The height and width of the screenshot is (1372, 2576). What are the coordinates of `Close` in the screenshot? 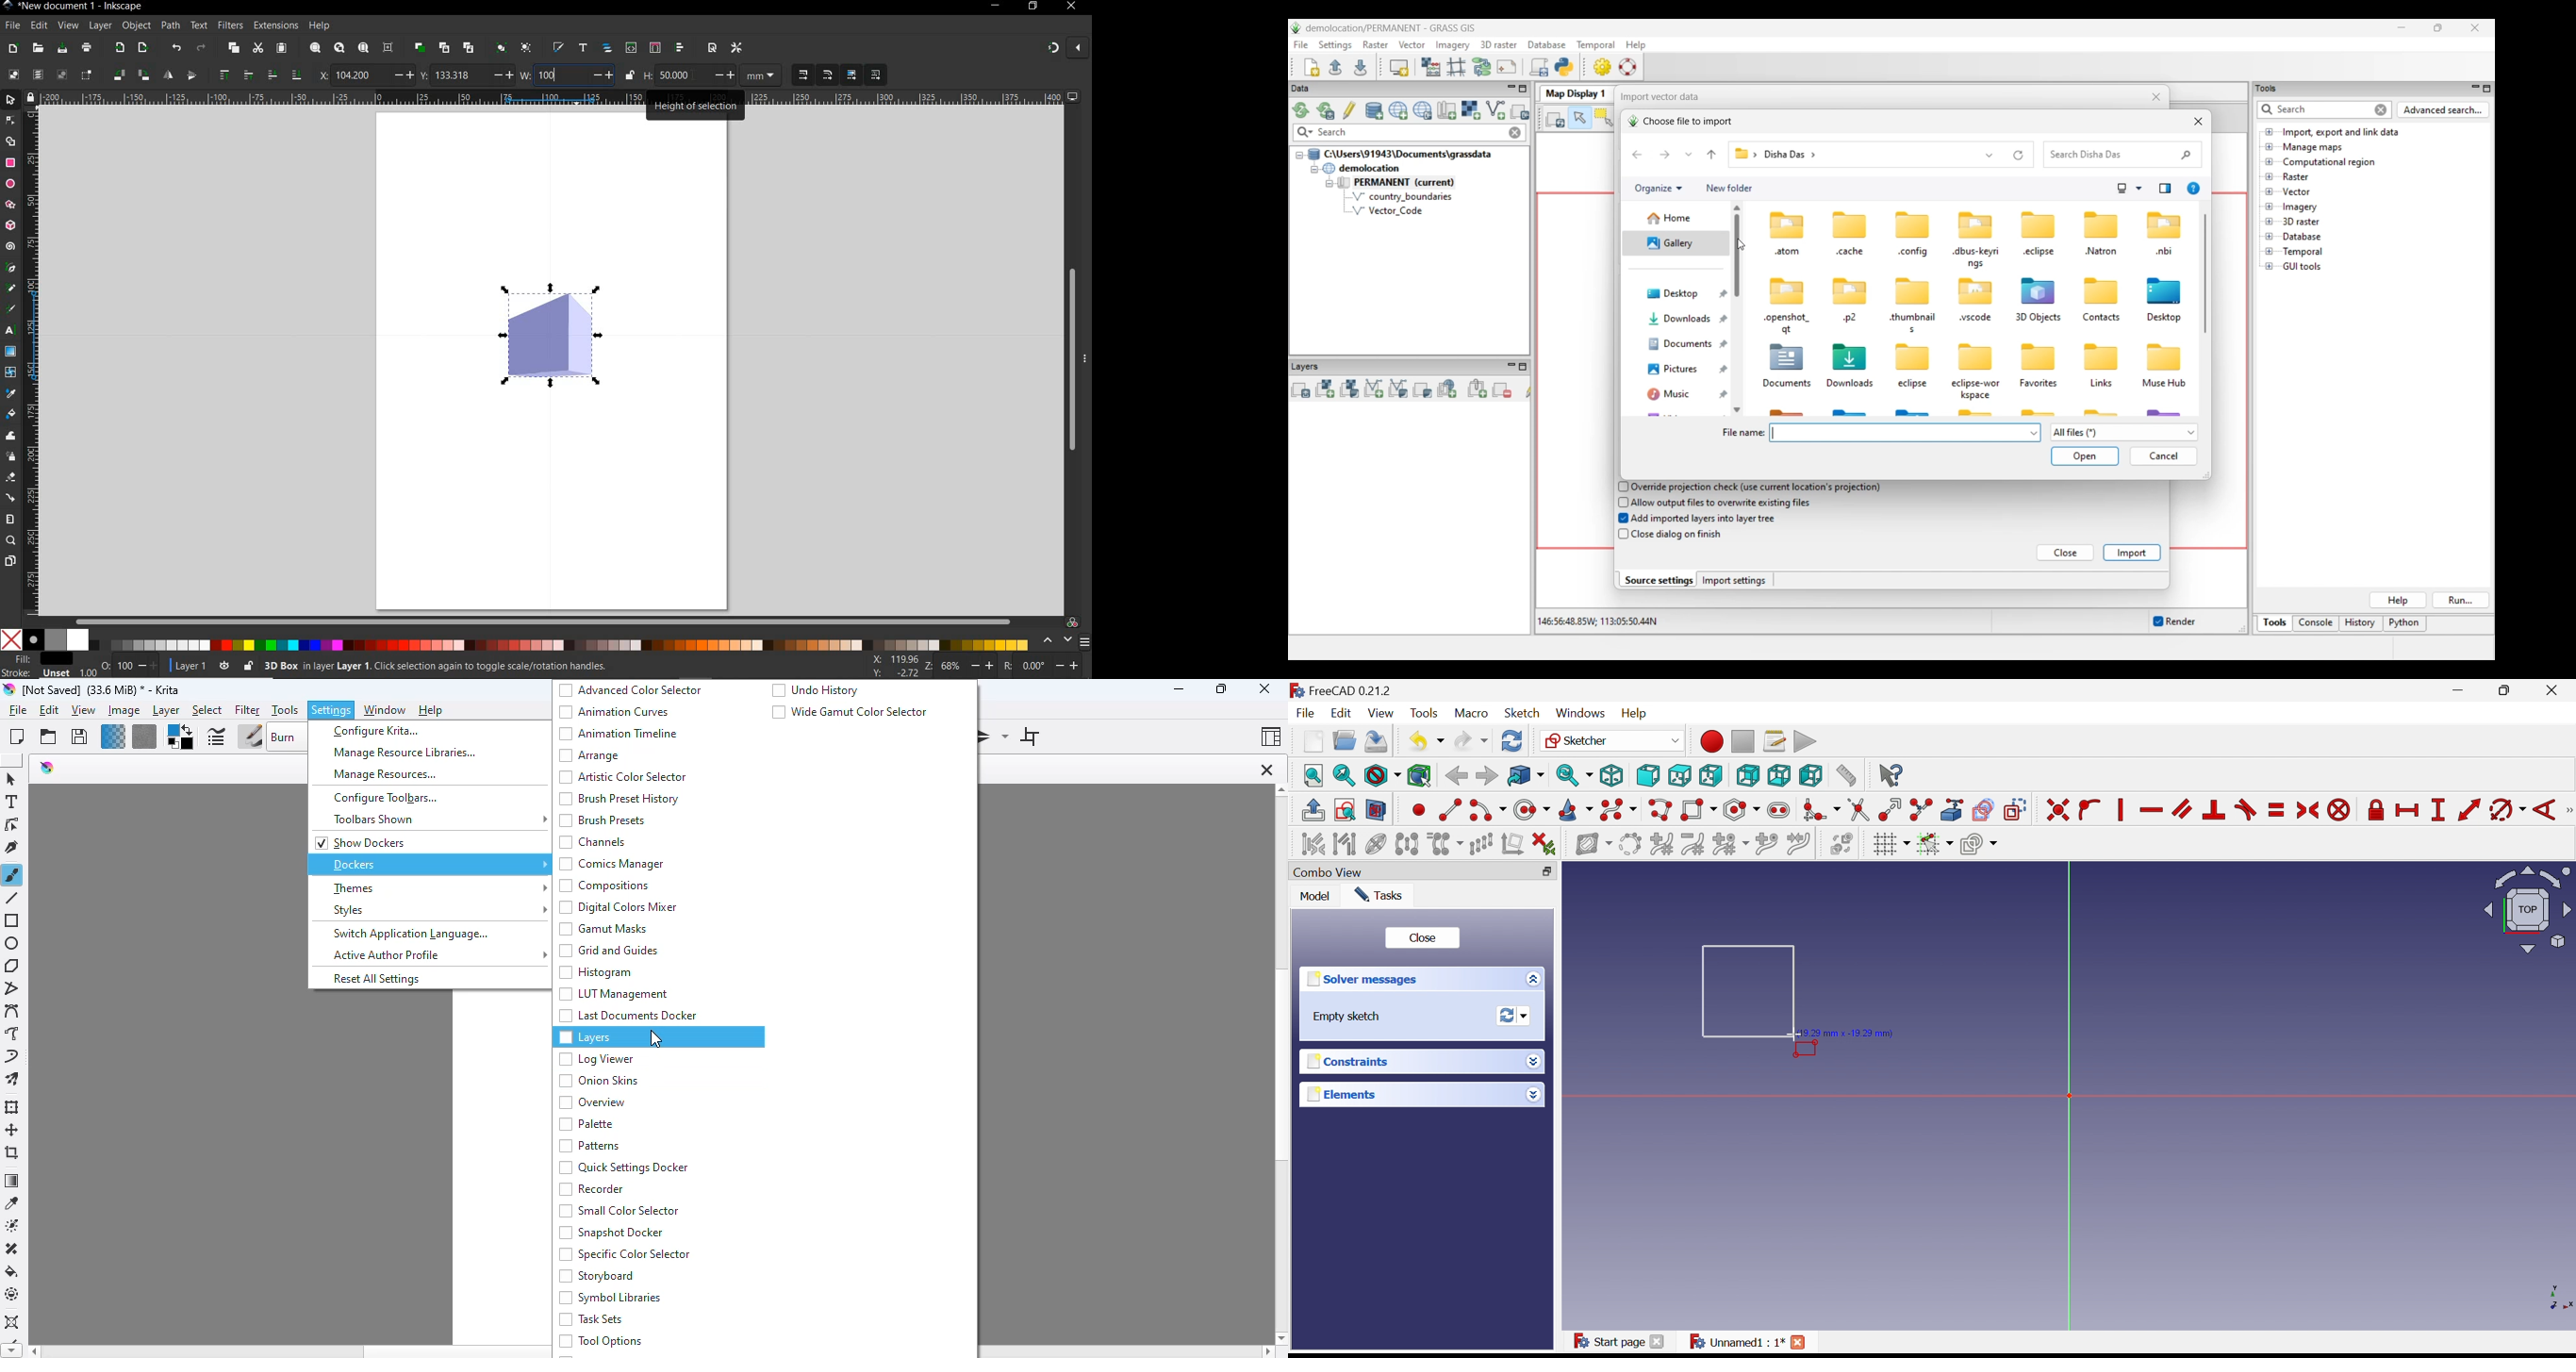 It's located at (1658, 1342).